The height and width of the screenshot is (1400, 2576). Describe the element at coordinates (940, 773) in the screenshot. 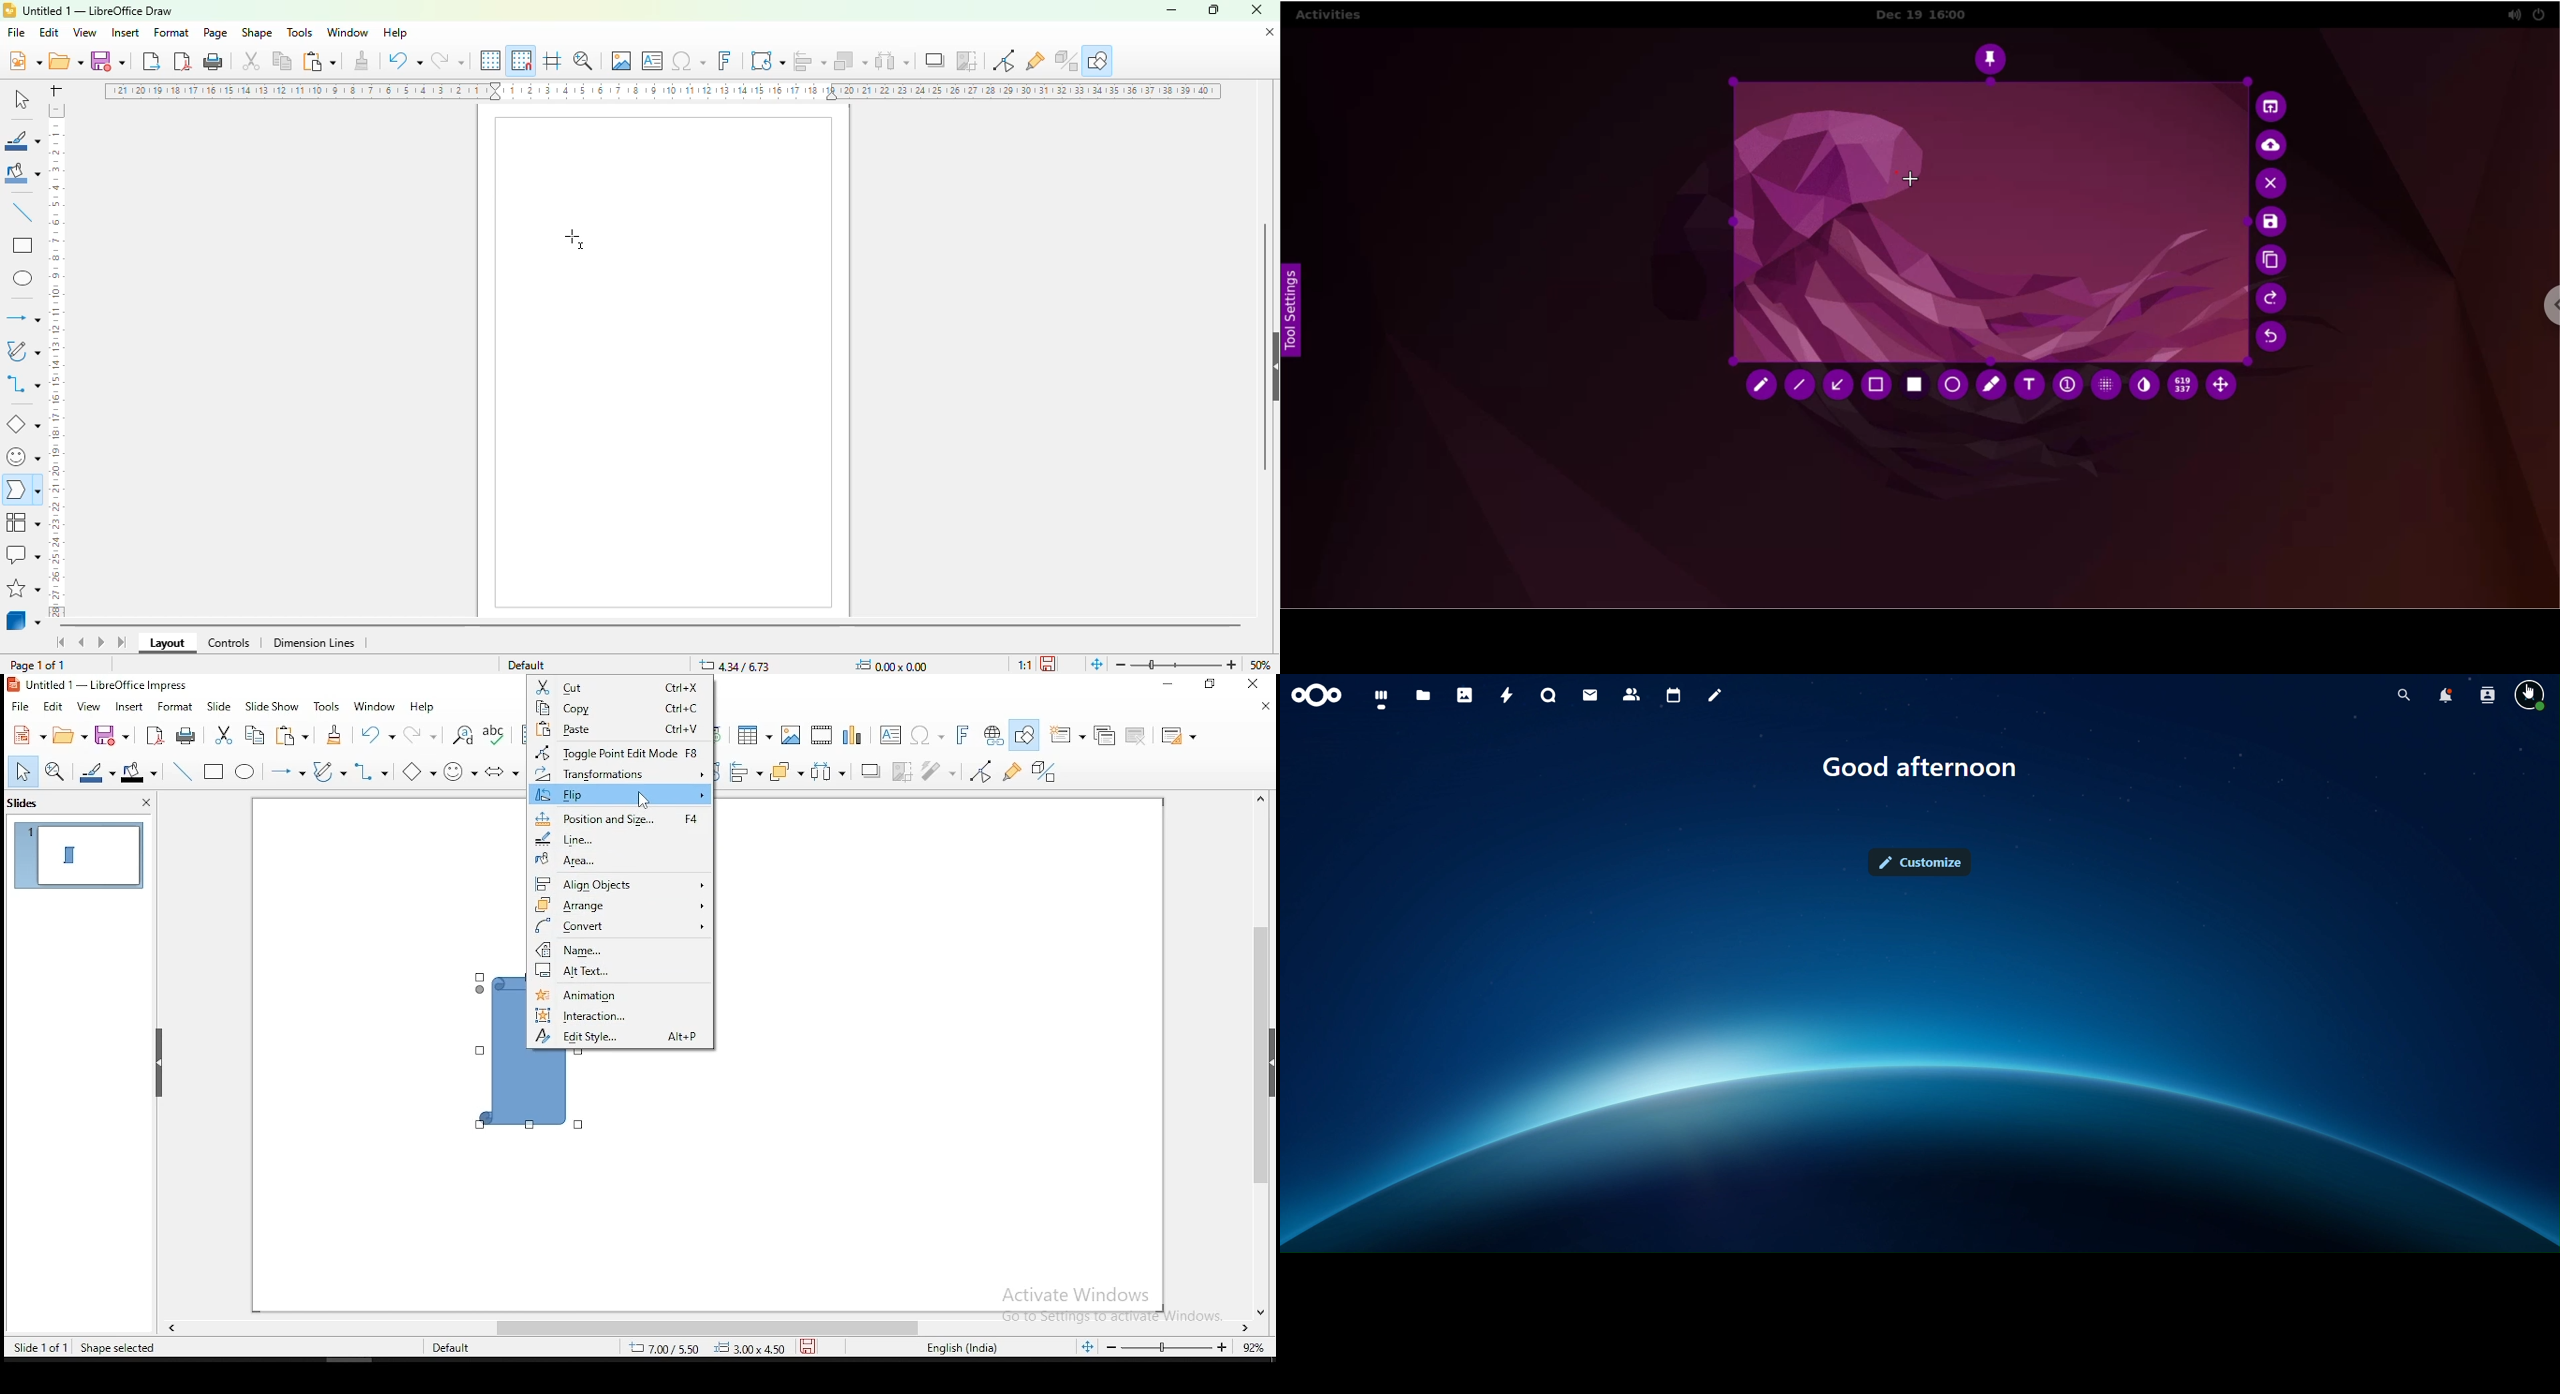

I see `filter` at that location.